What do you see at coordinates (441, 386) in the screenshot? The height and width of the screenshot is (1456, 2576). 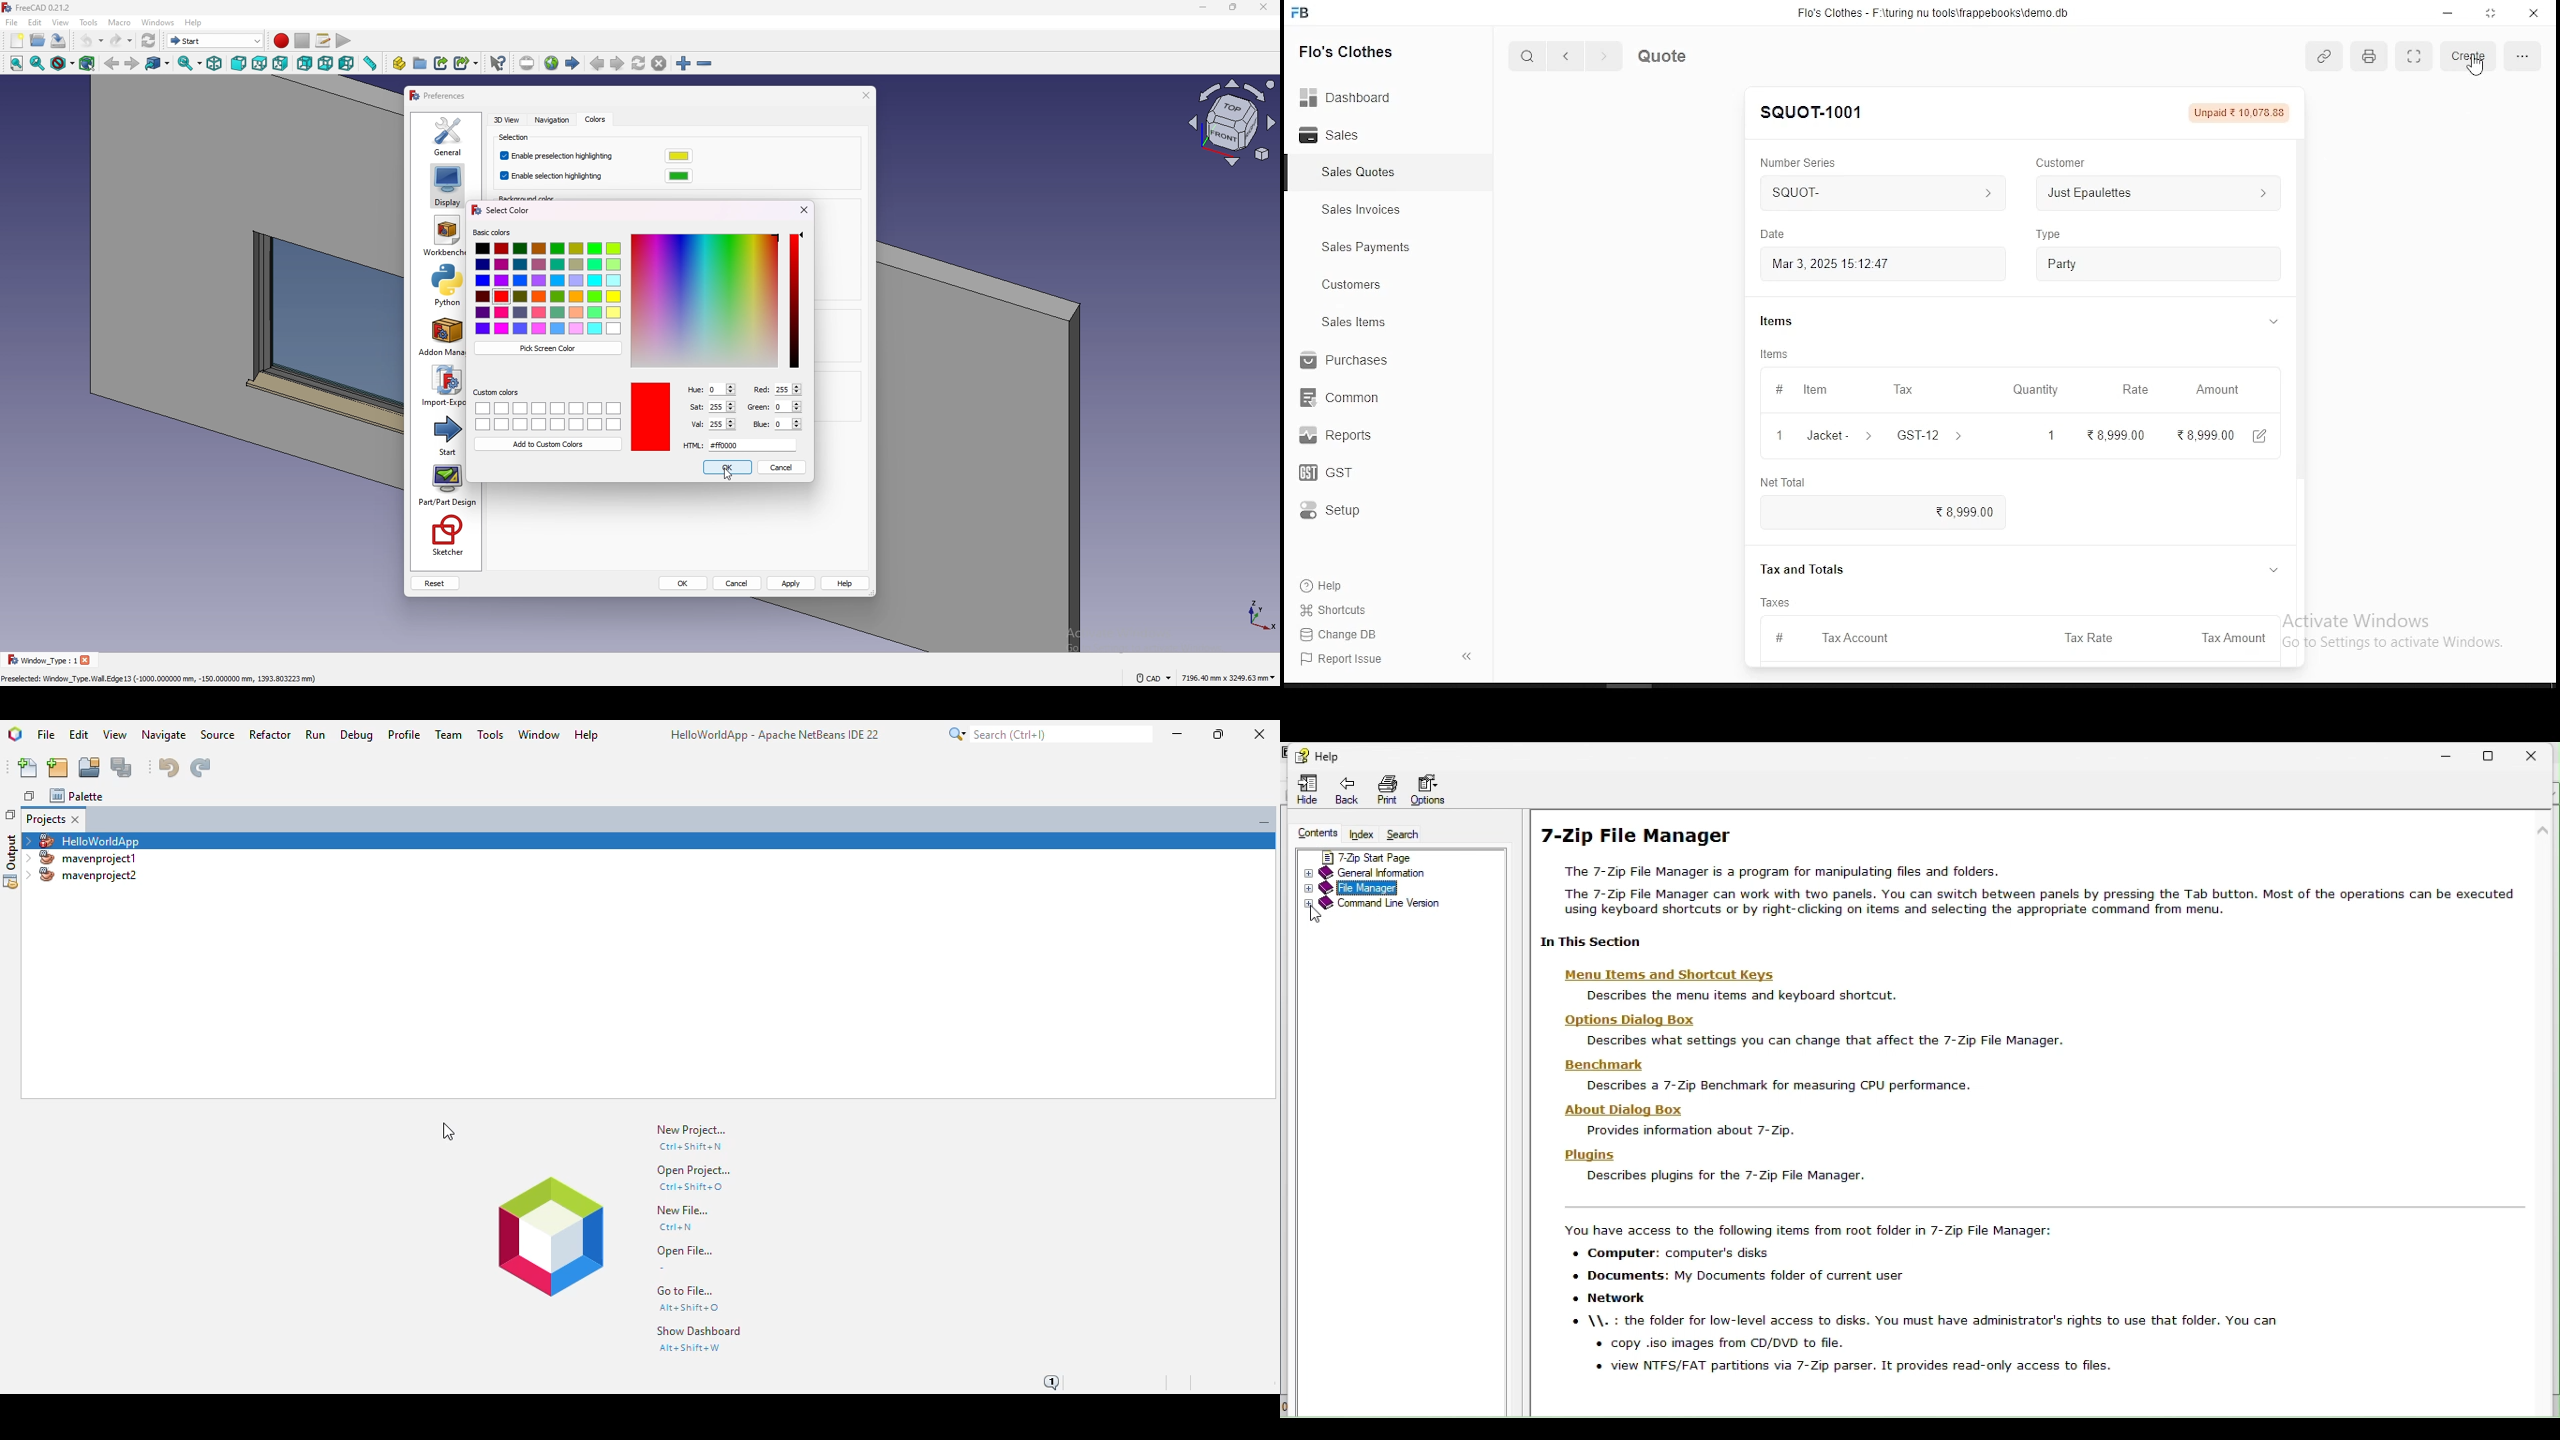 I see `import export` at bounding box center [441, 386].